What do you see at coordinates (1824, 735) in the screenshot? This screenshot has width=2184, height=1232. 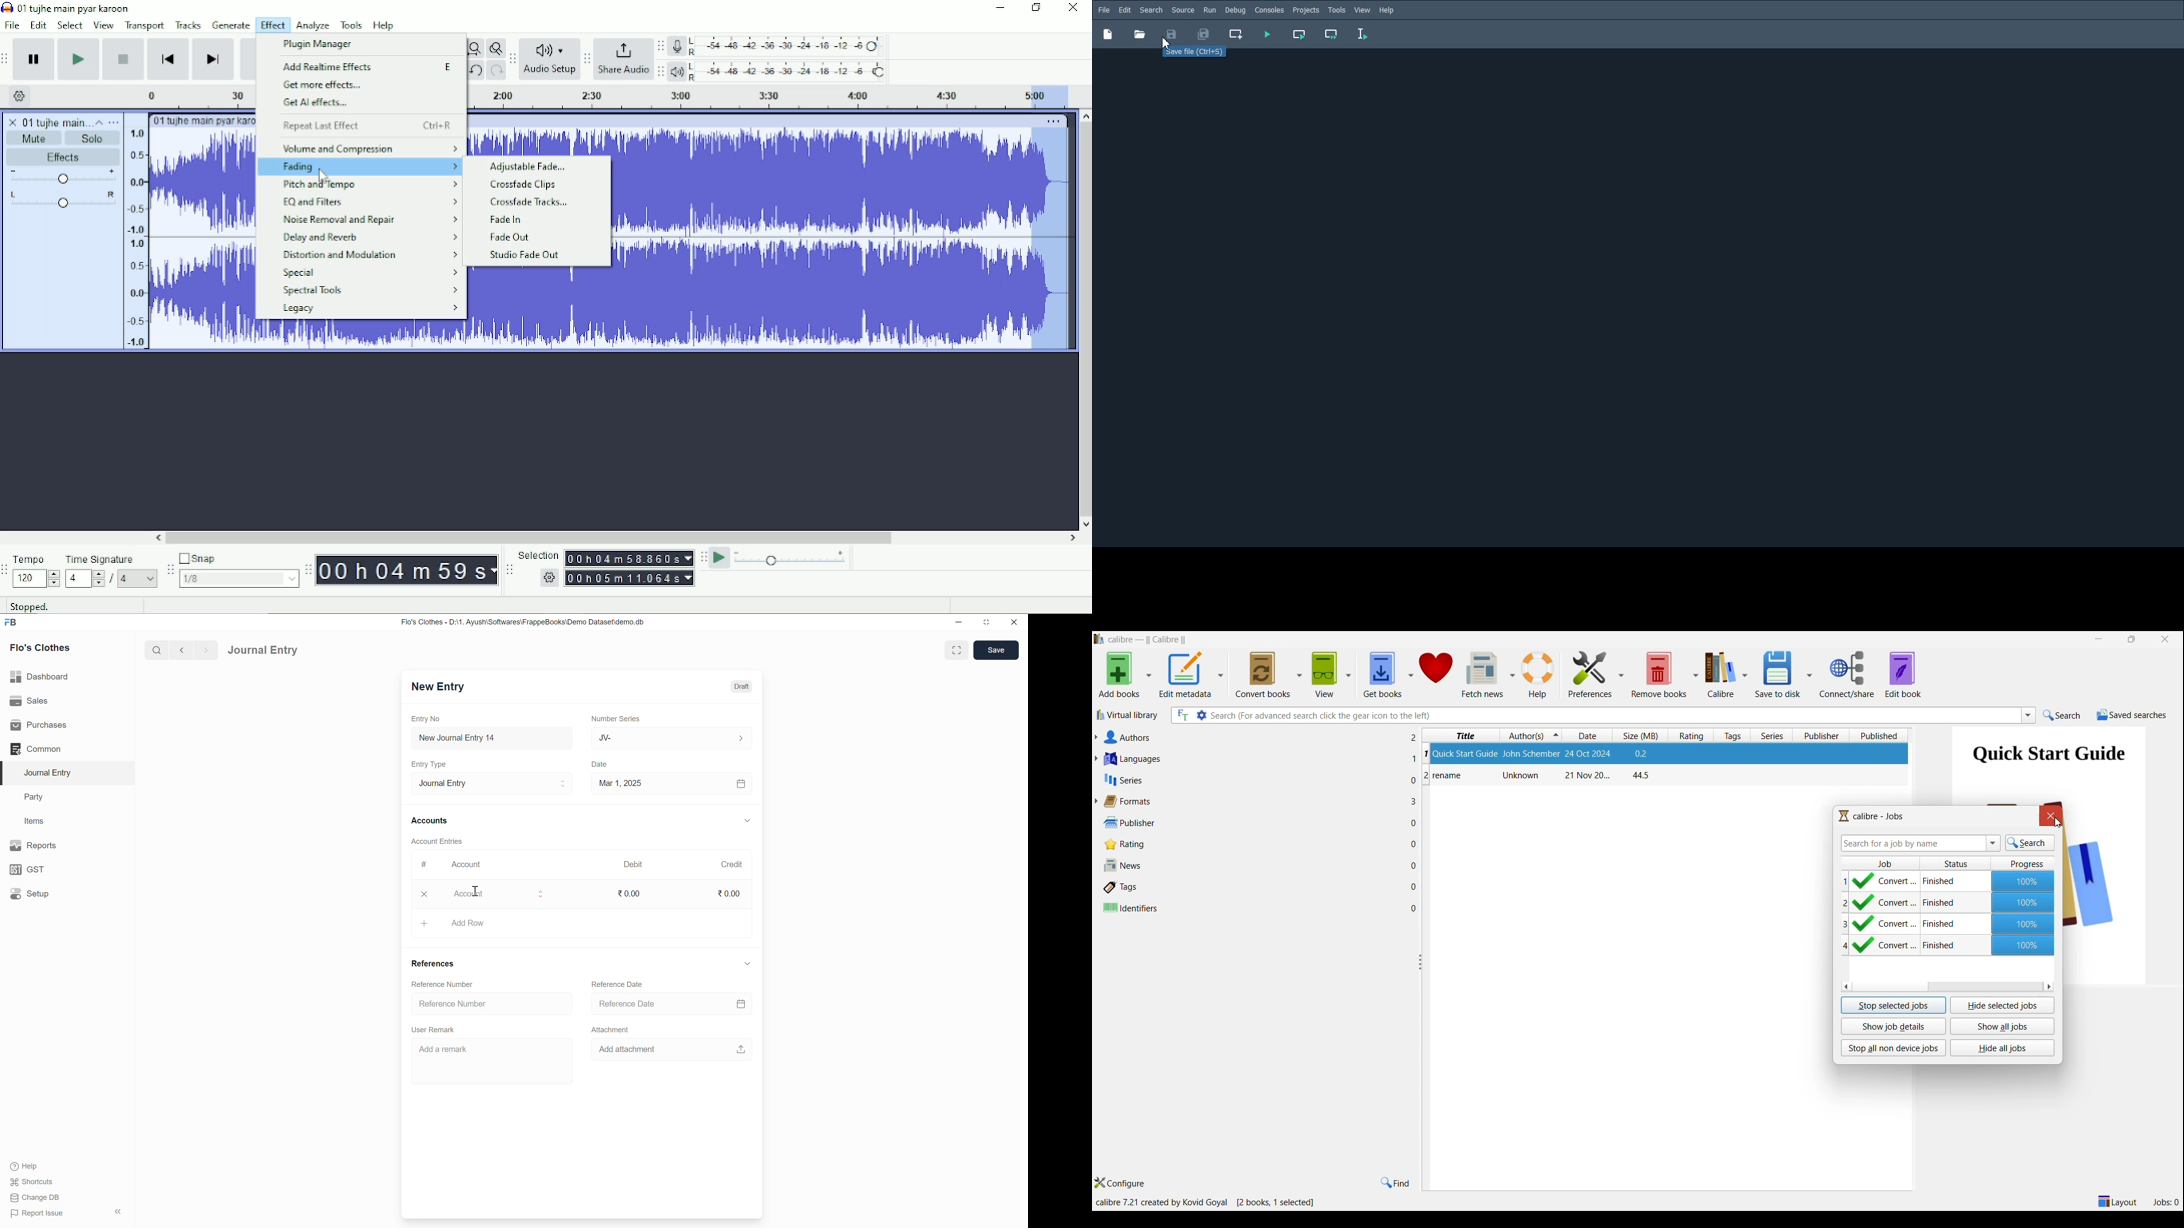 I see `Publisher column` at bounding box center [1824, 735].